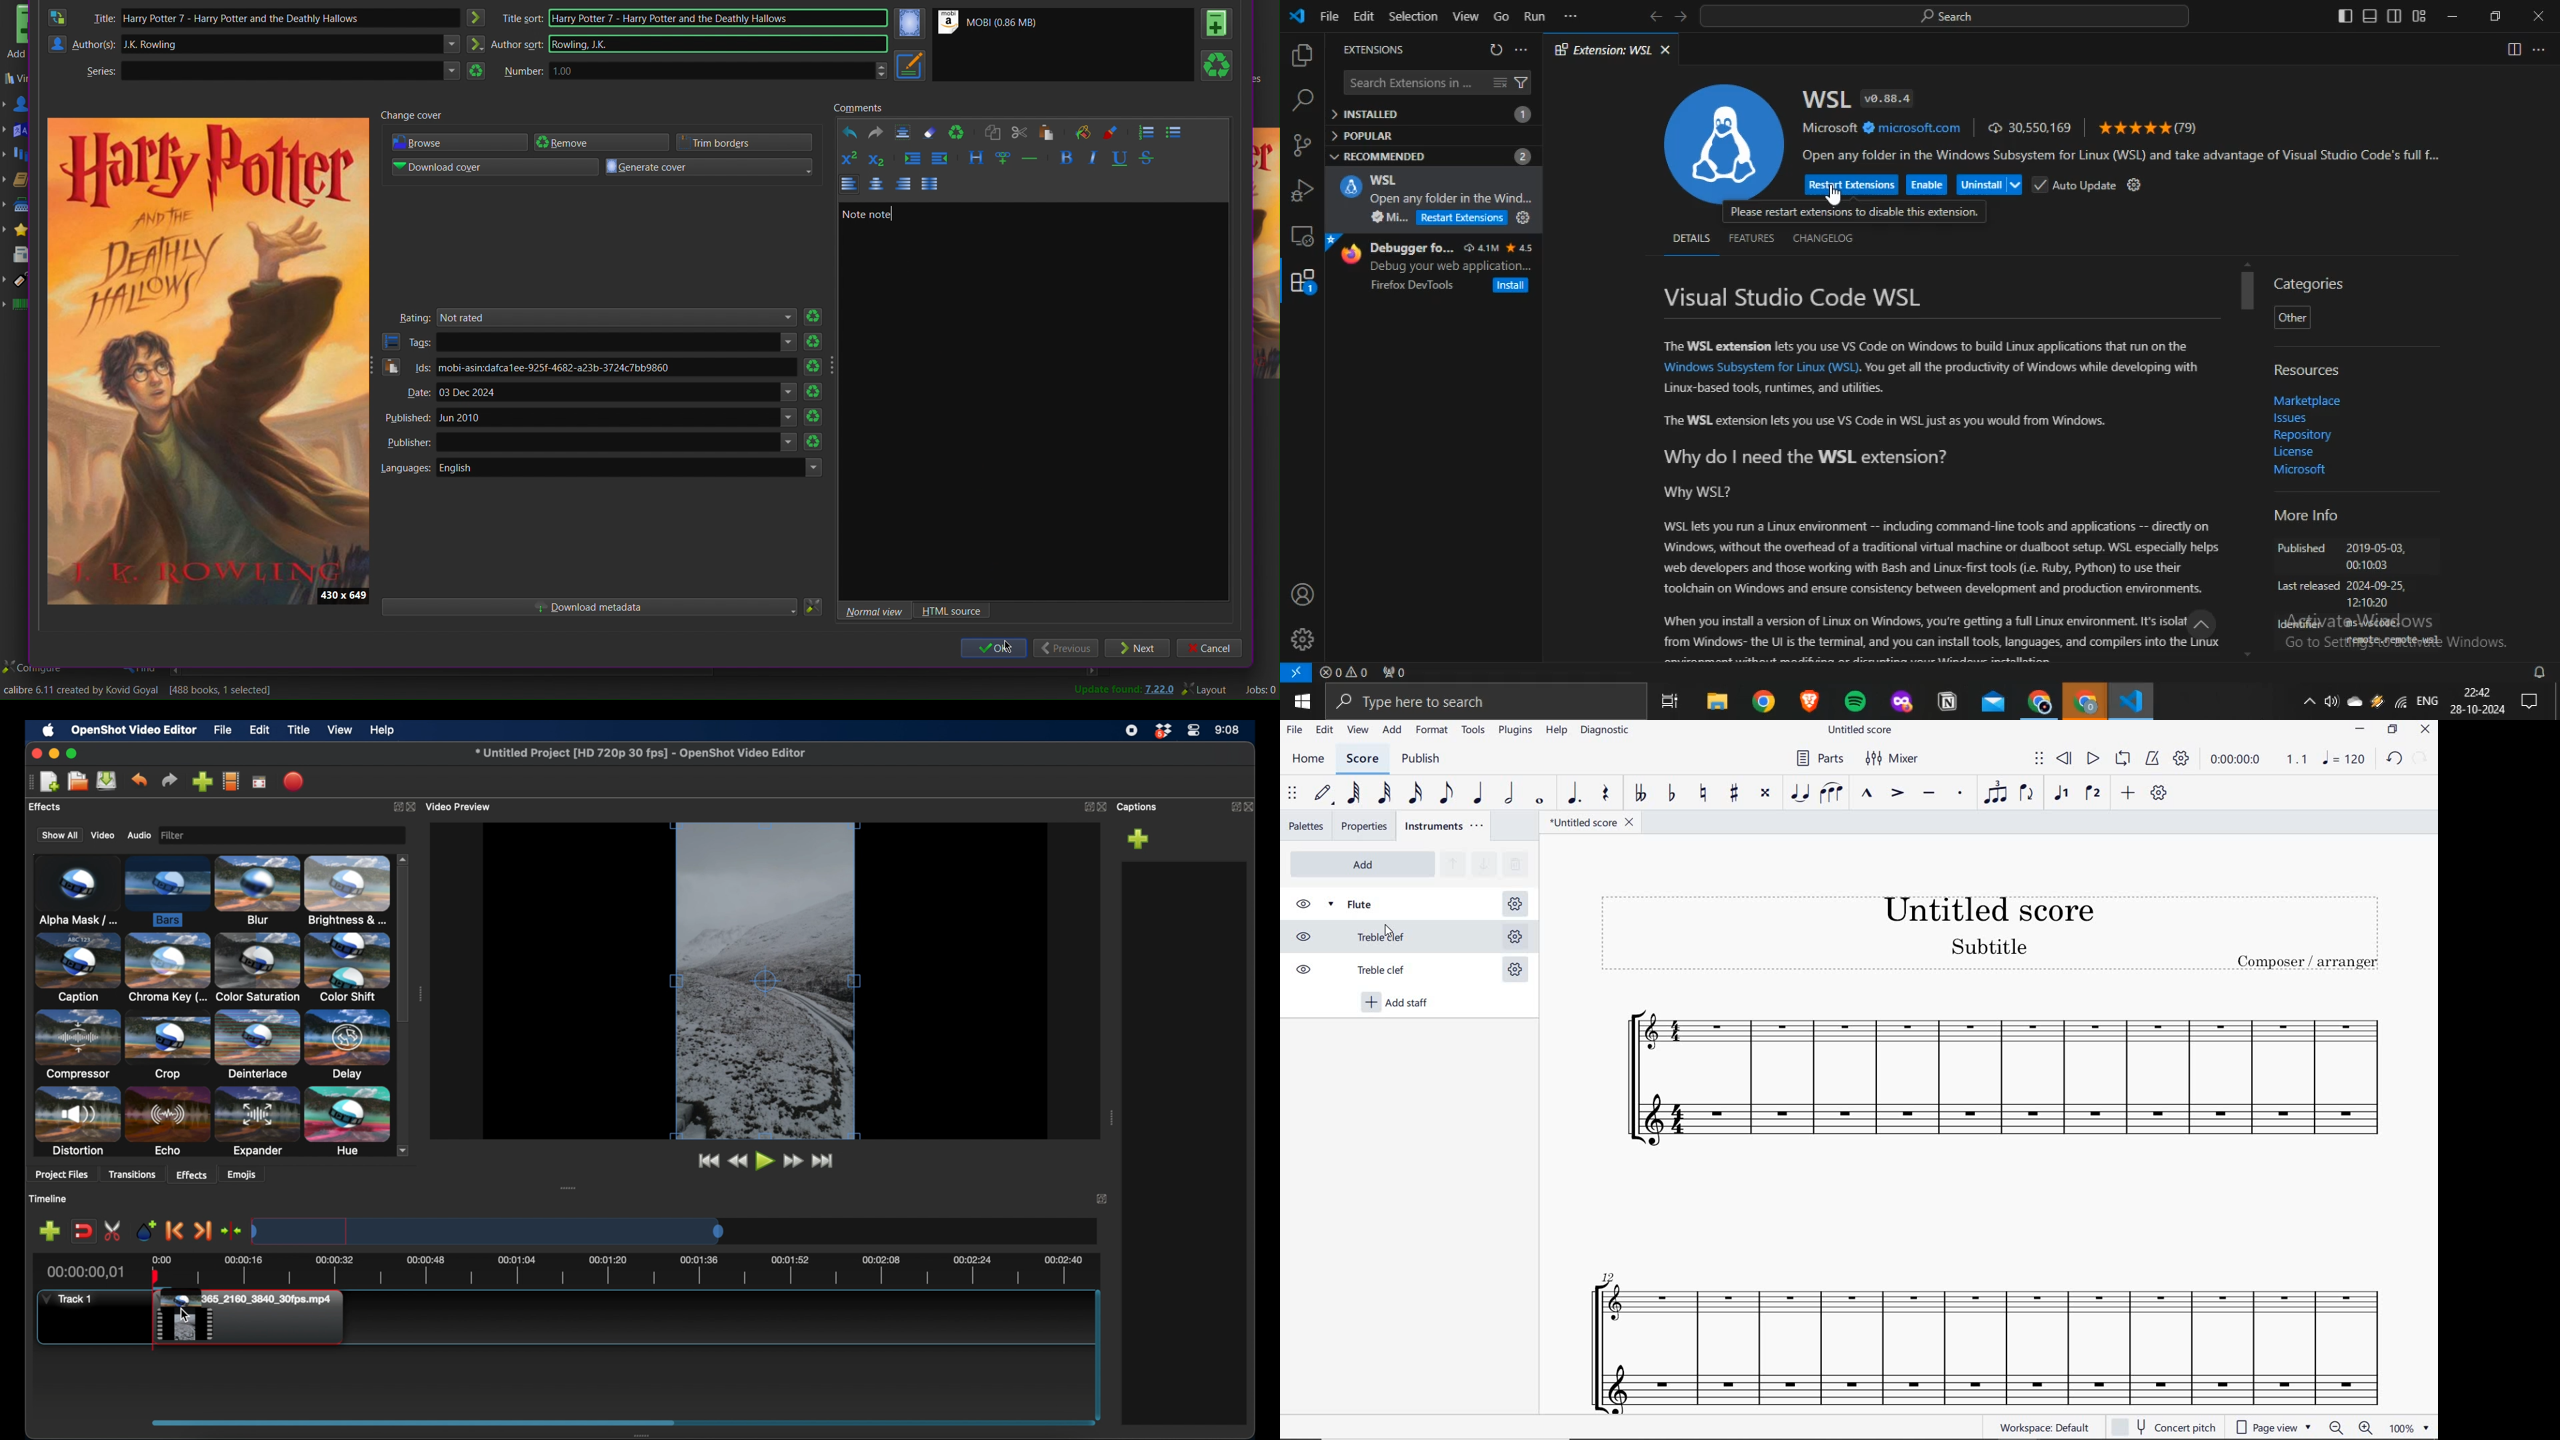 This screenshot has height=1456, width=2576. I want to click on undo, so click(140, 779).